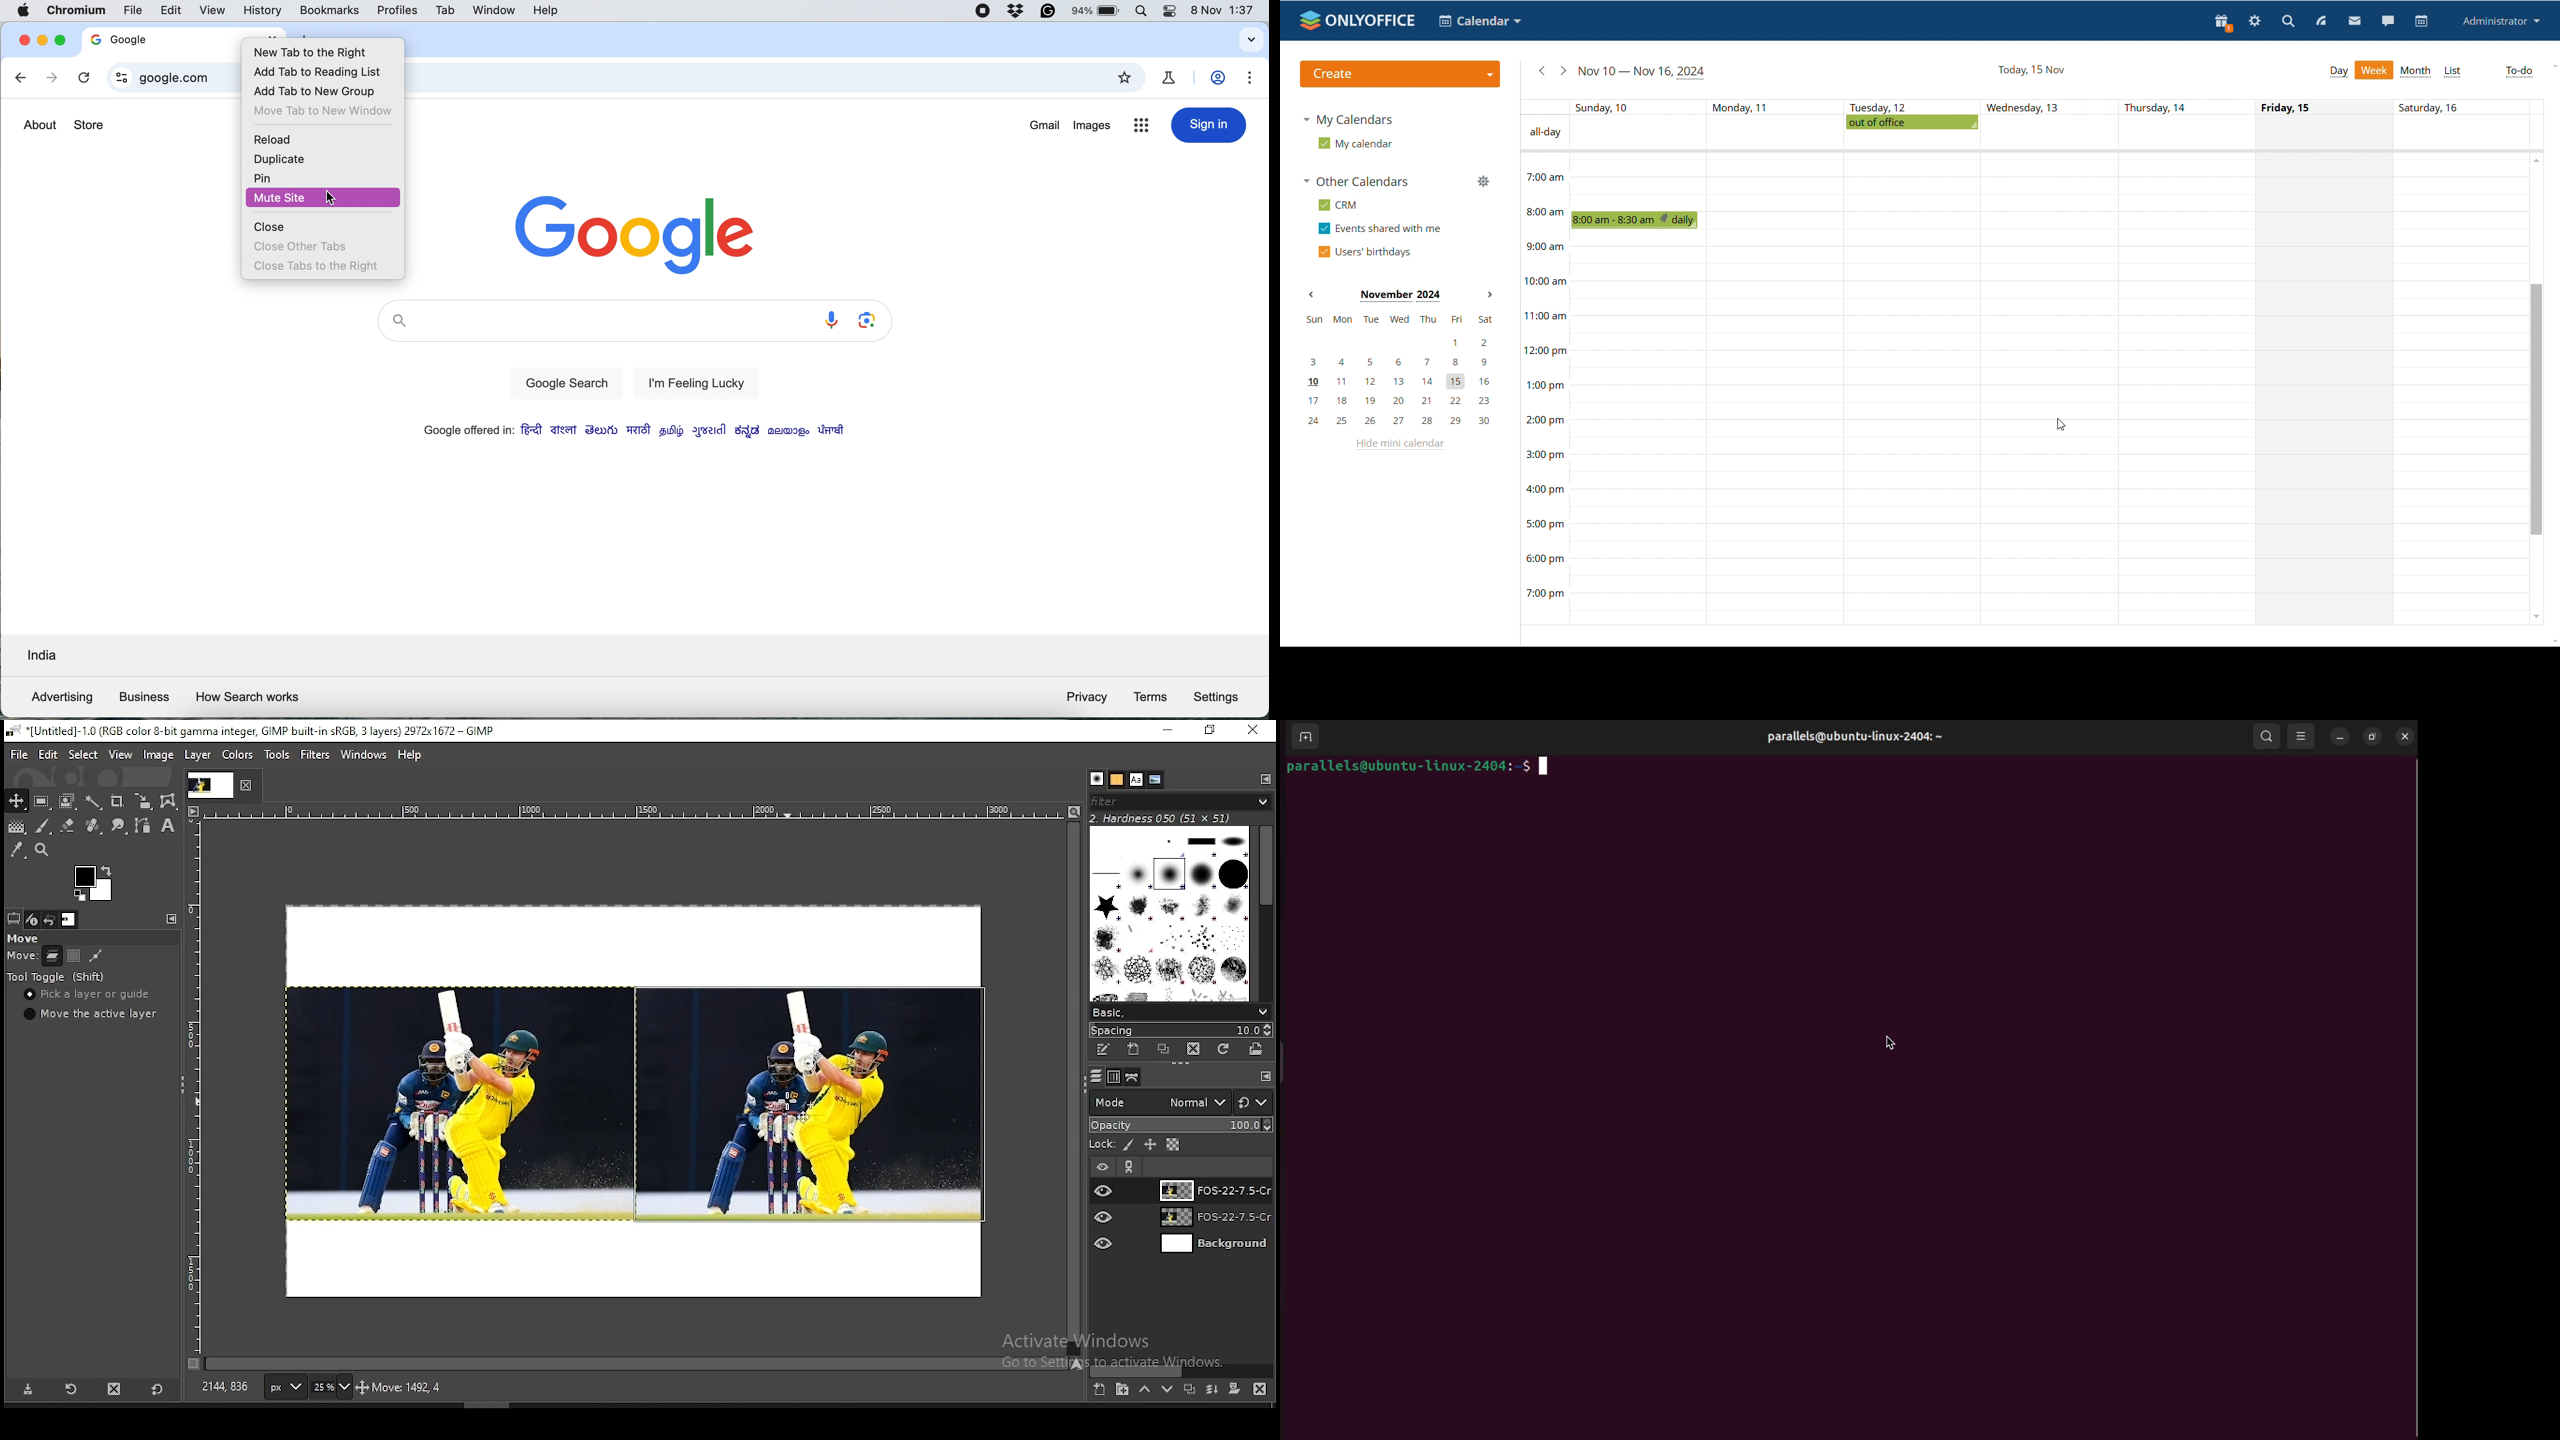  Describe the element at coordinates (1186, 1392) in the screenshot. I see `duplicate layer` at that location.